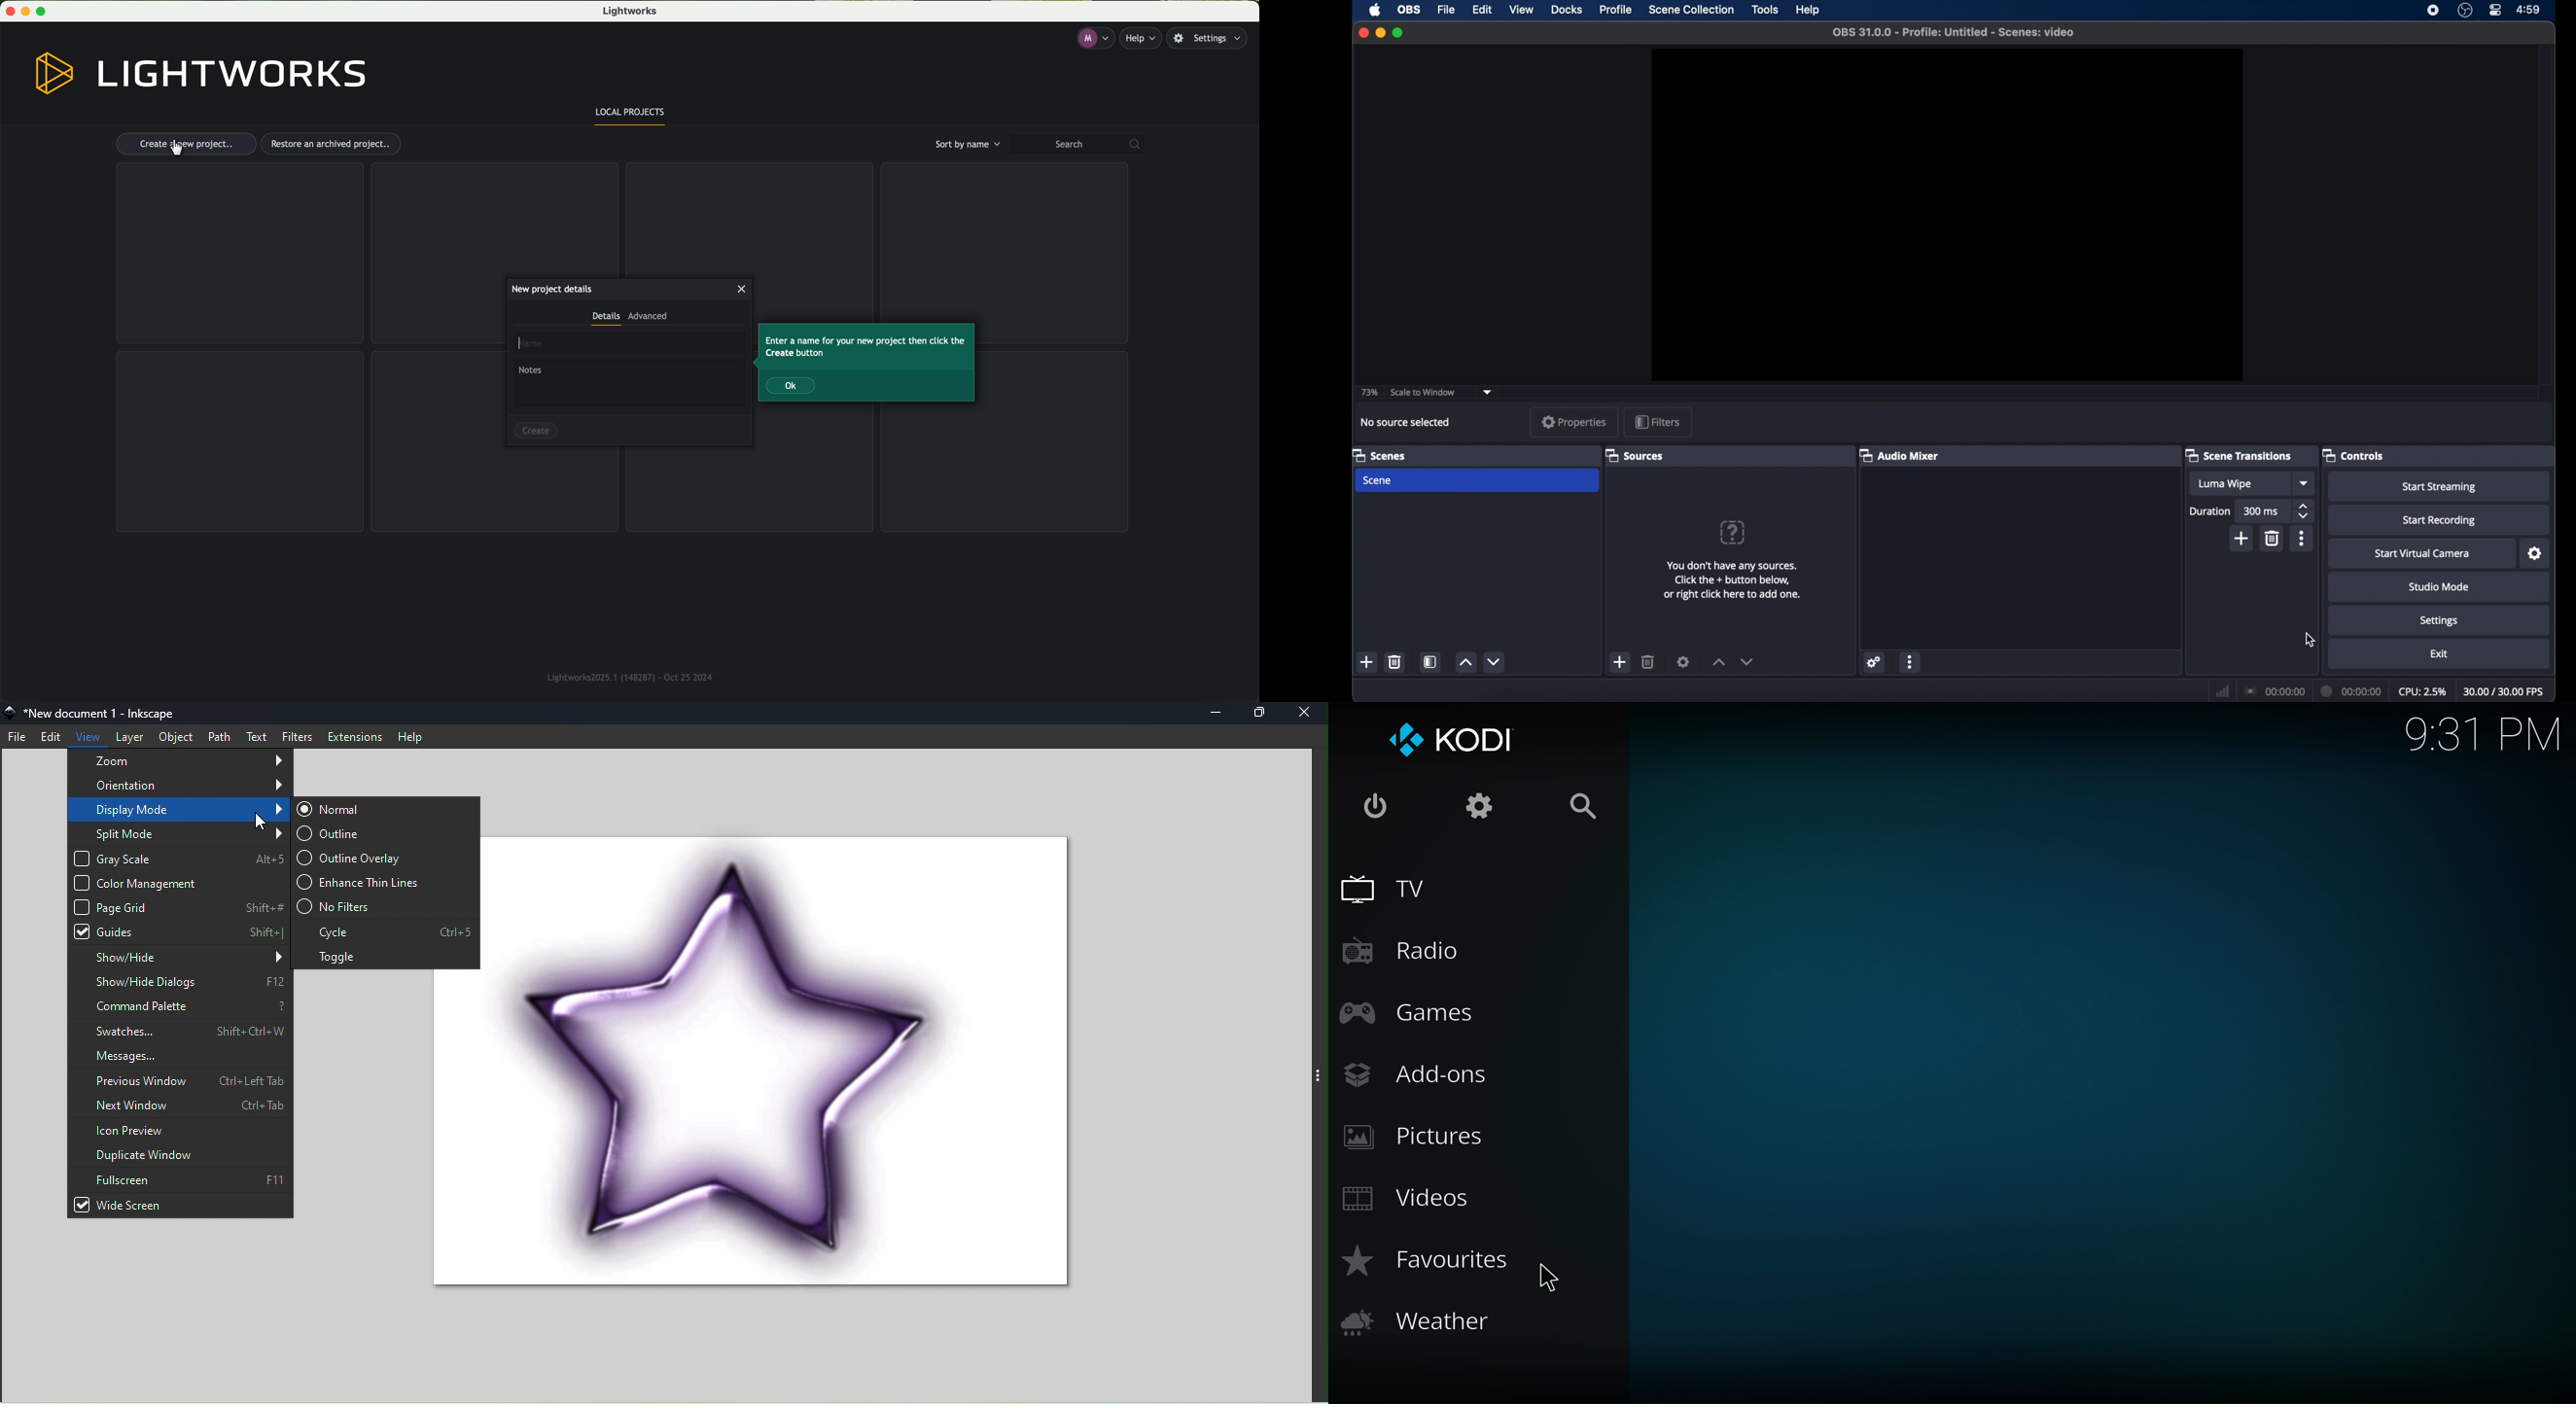  What do you see at coordinates (108, 714) in the screenshot?
I see `File name` at bounding box center [108, 714].